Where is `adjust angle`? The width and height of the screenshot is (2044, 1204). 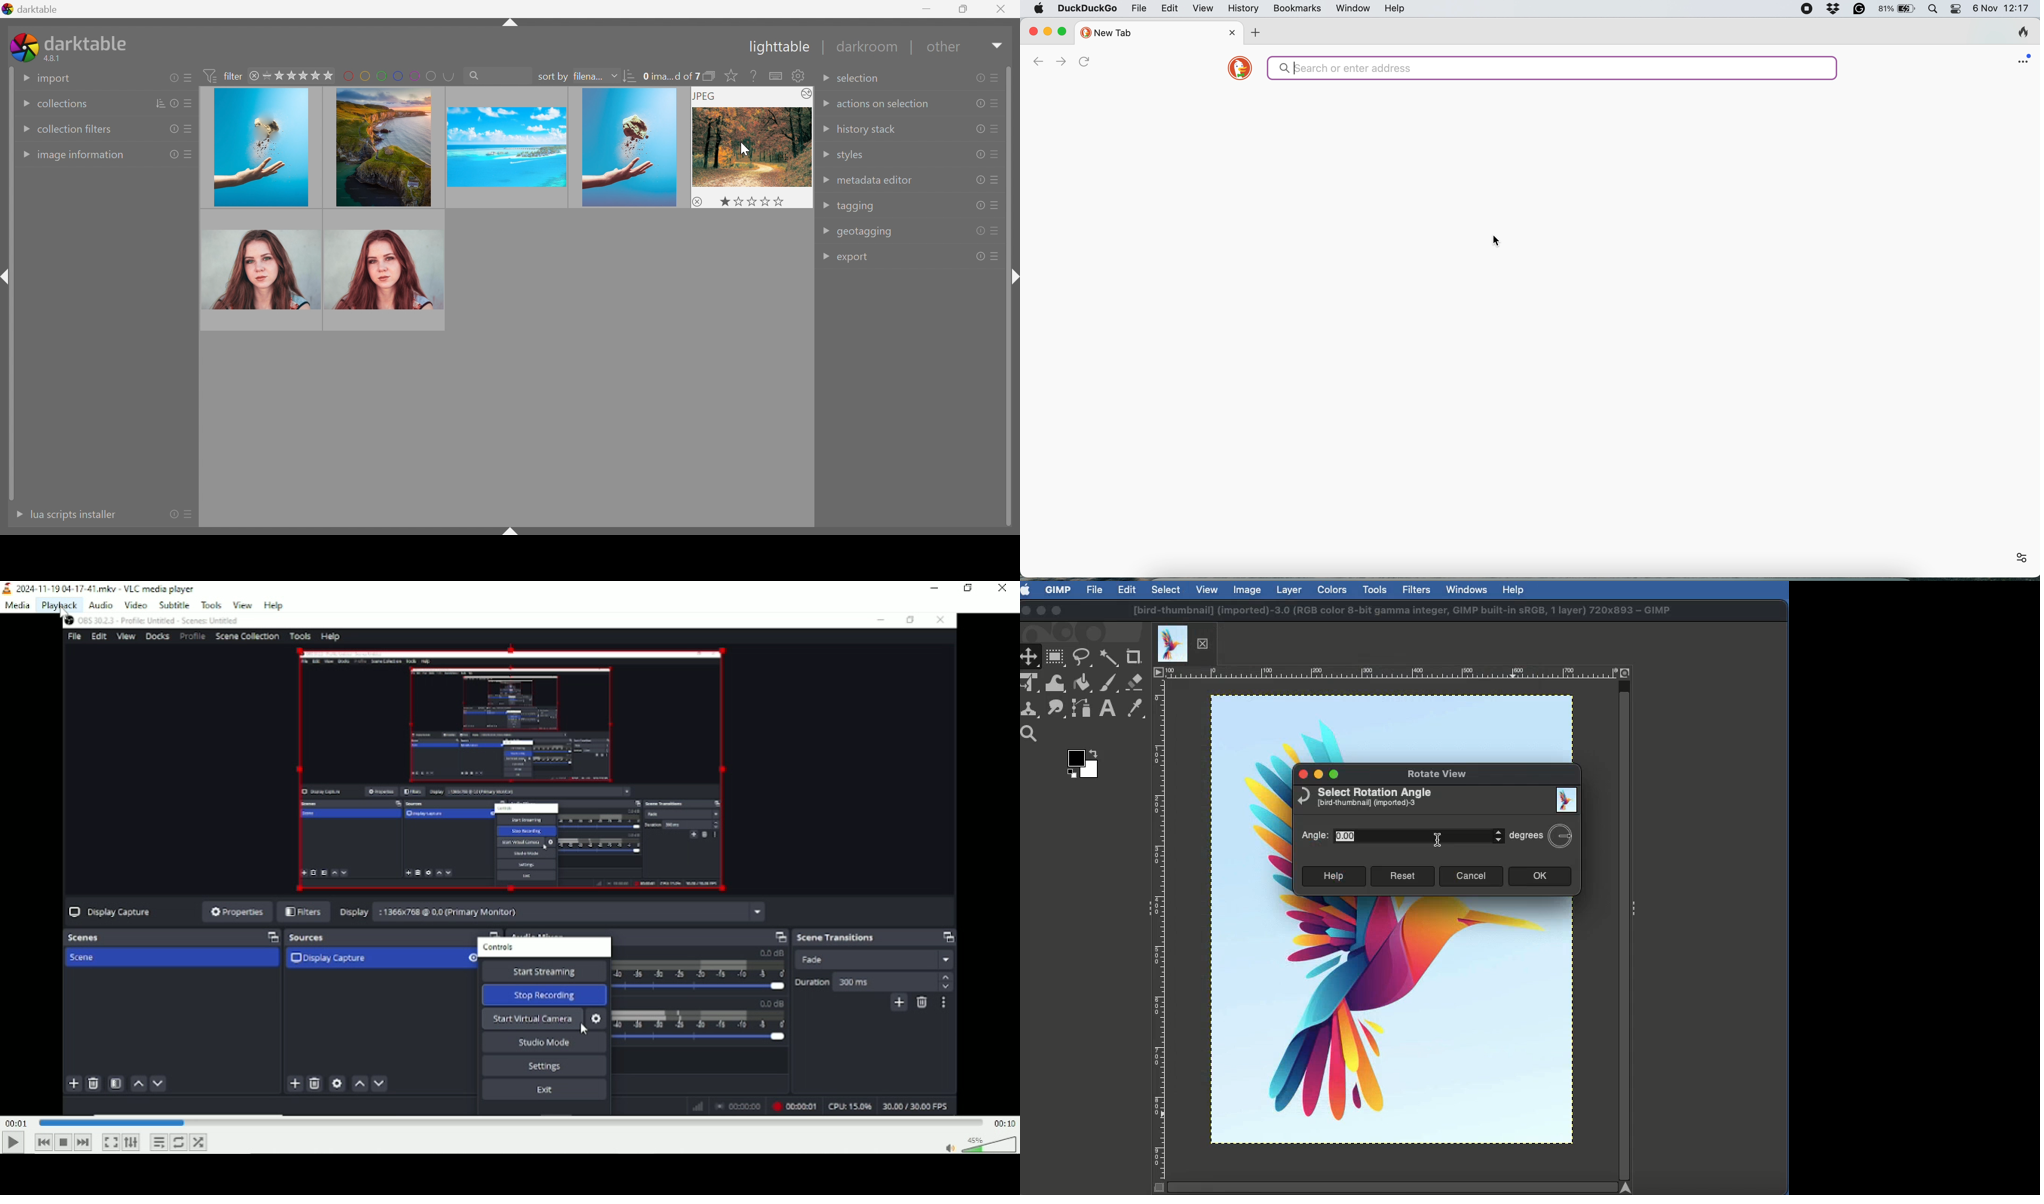
adjust angle is located at coordinates (1497, 834).